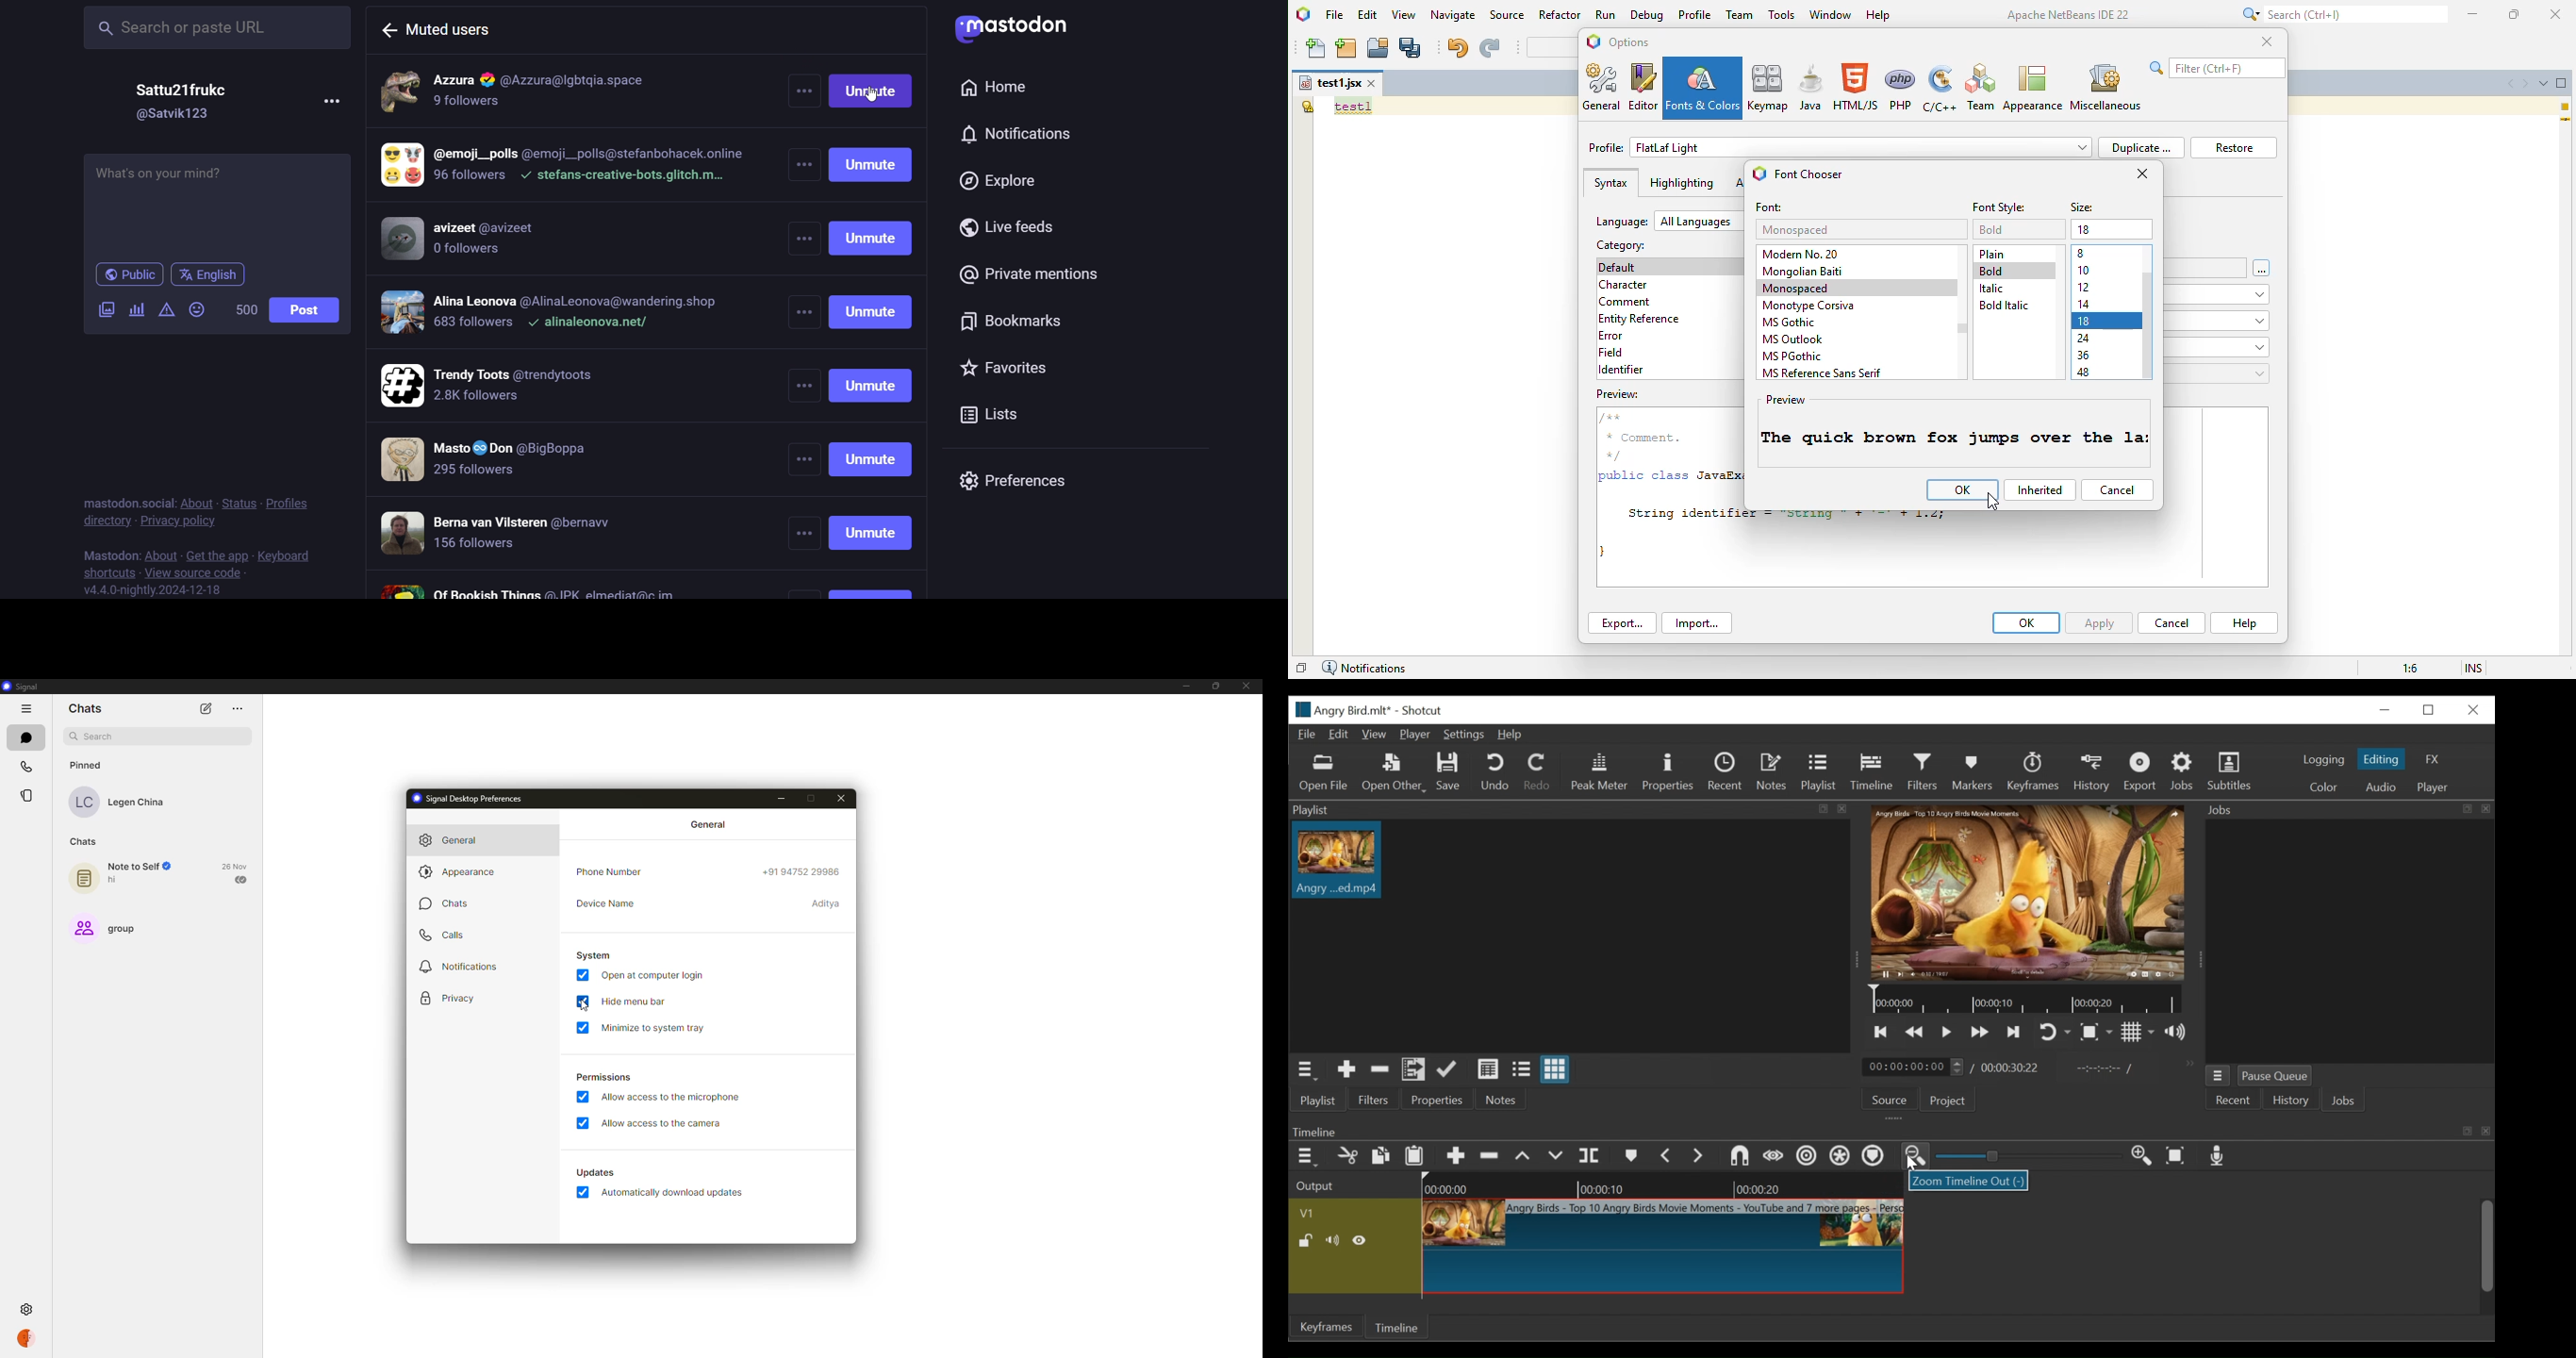  Describe the element at coordinates (1183, 686) in the screenshot. I see `minimize` at that location.